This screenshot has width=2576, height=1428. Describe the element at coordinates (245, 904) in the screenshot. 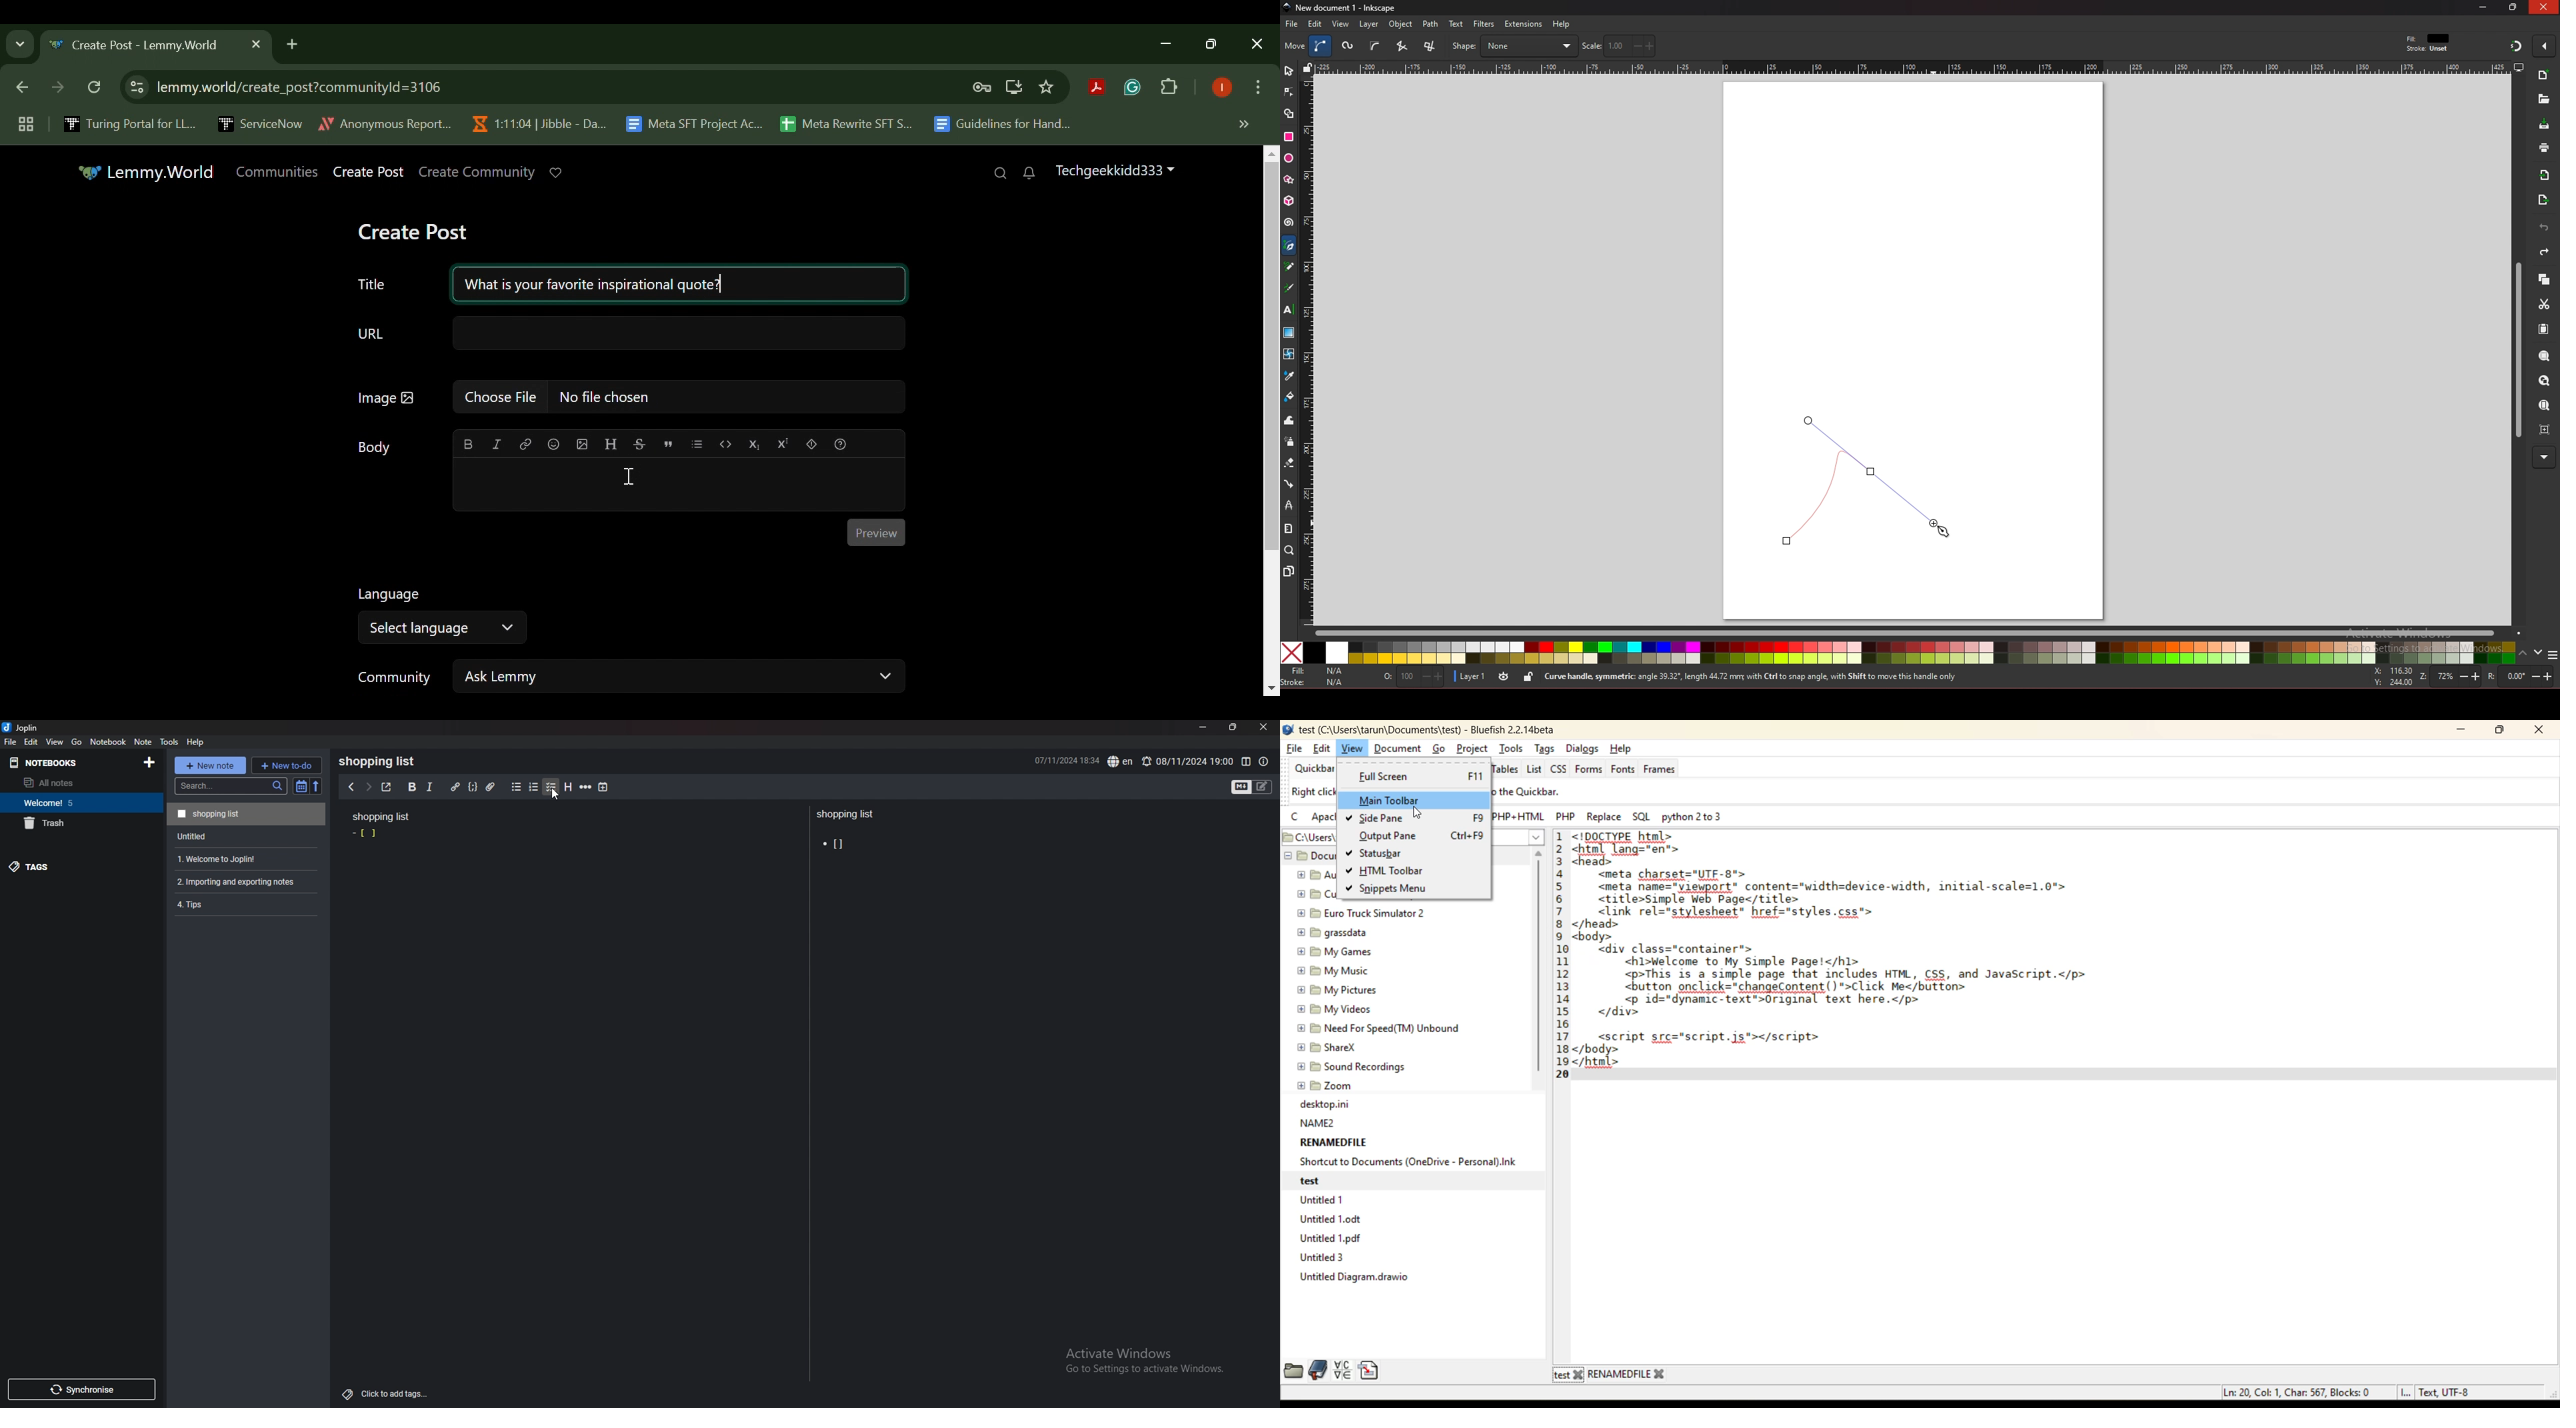

I see `4.Tips.` at that location.